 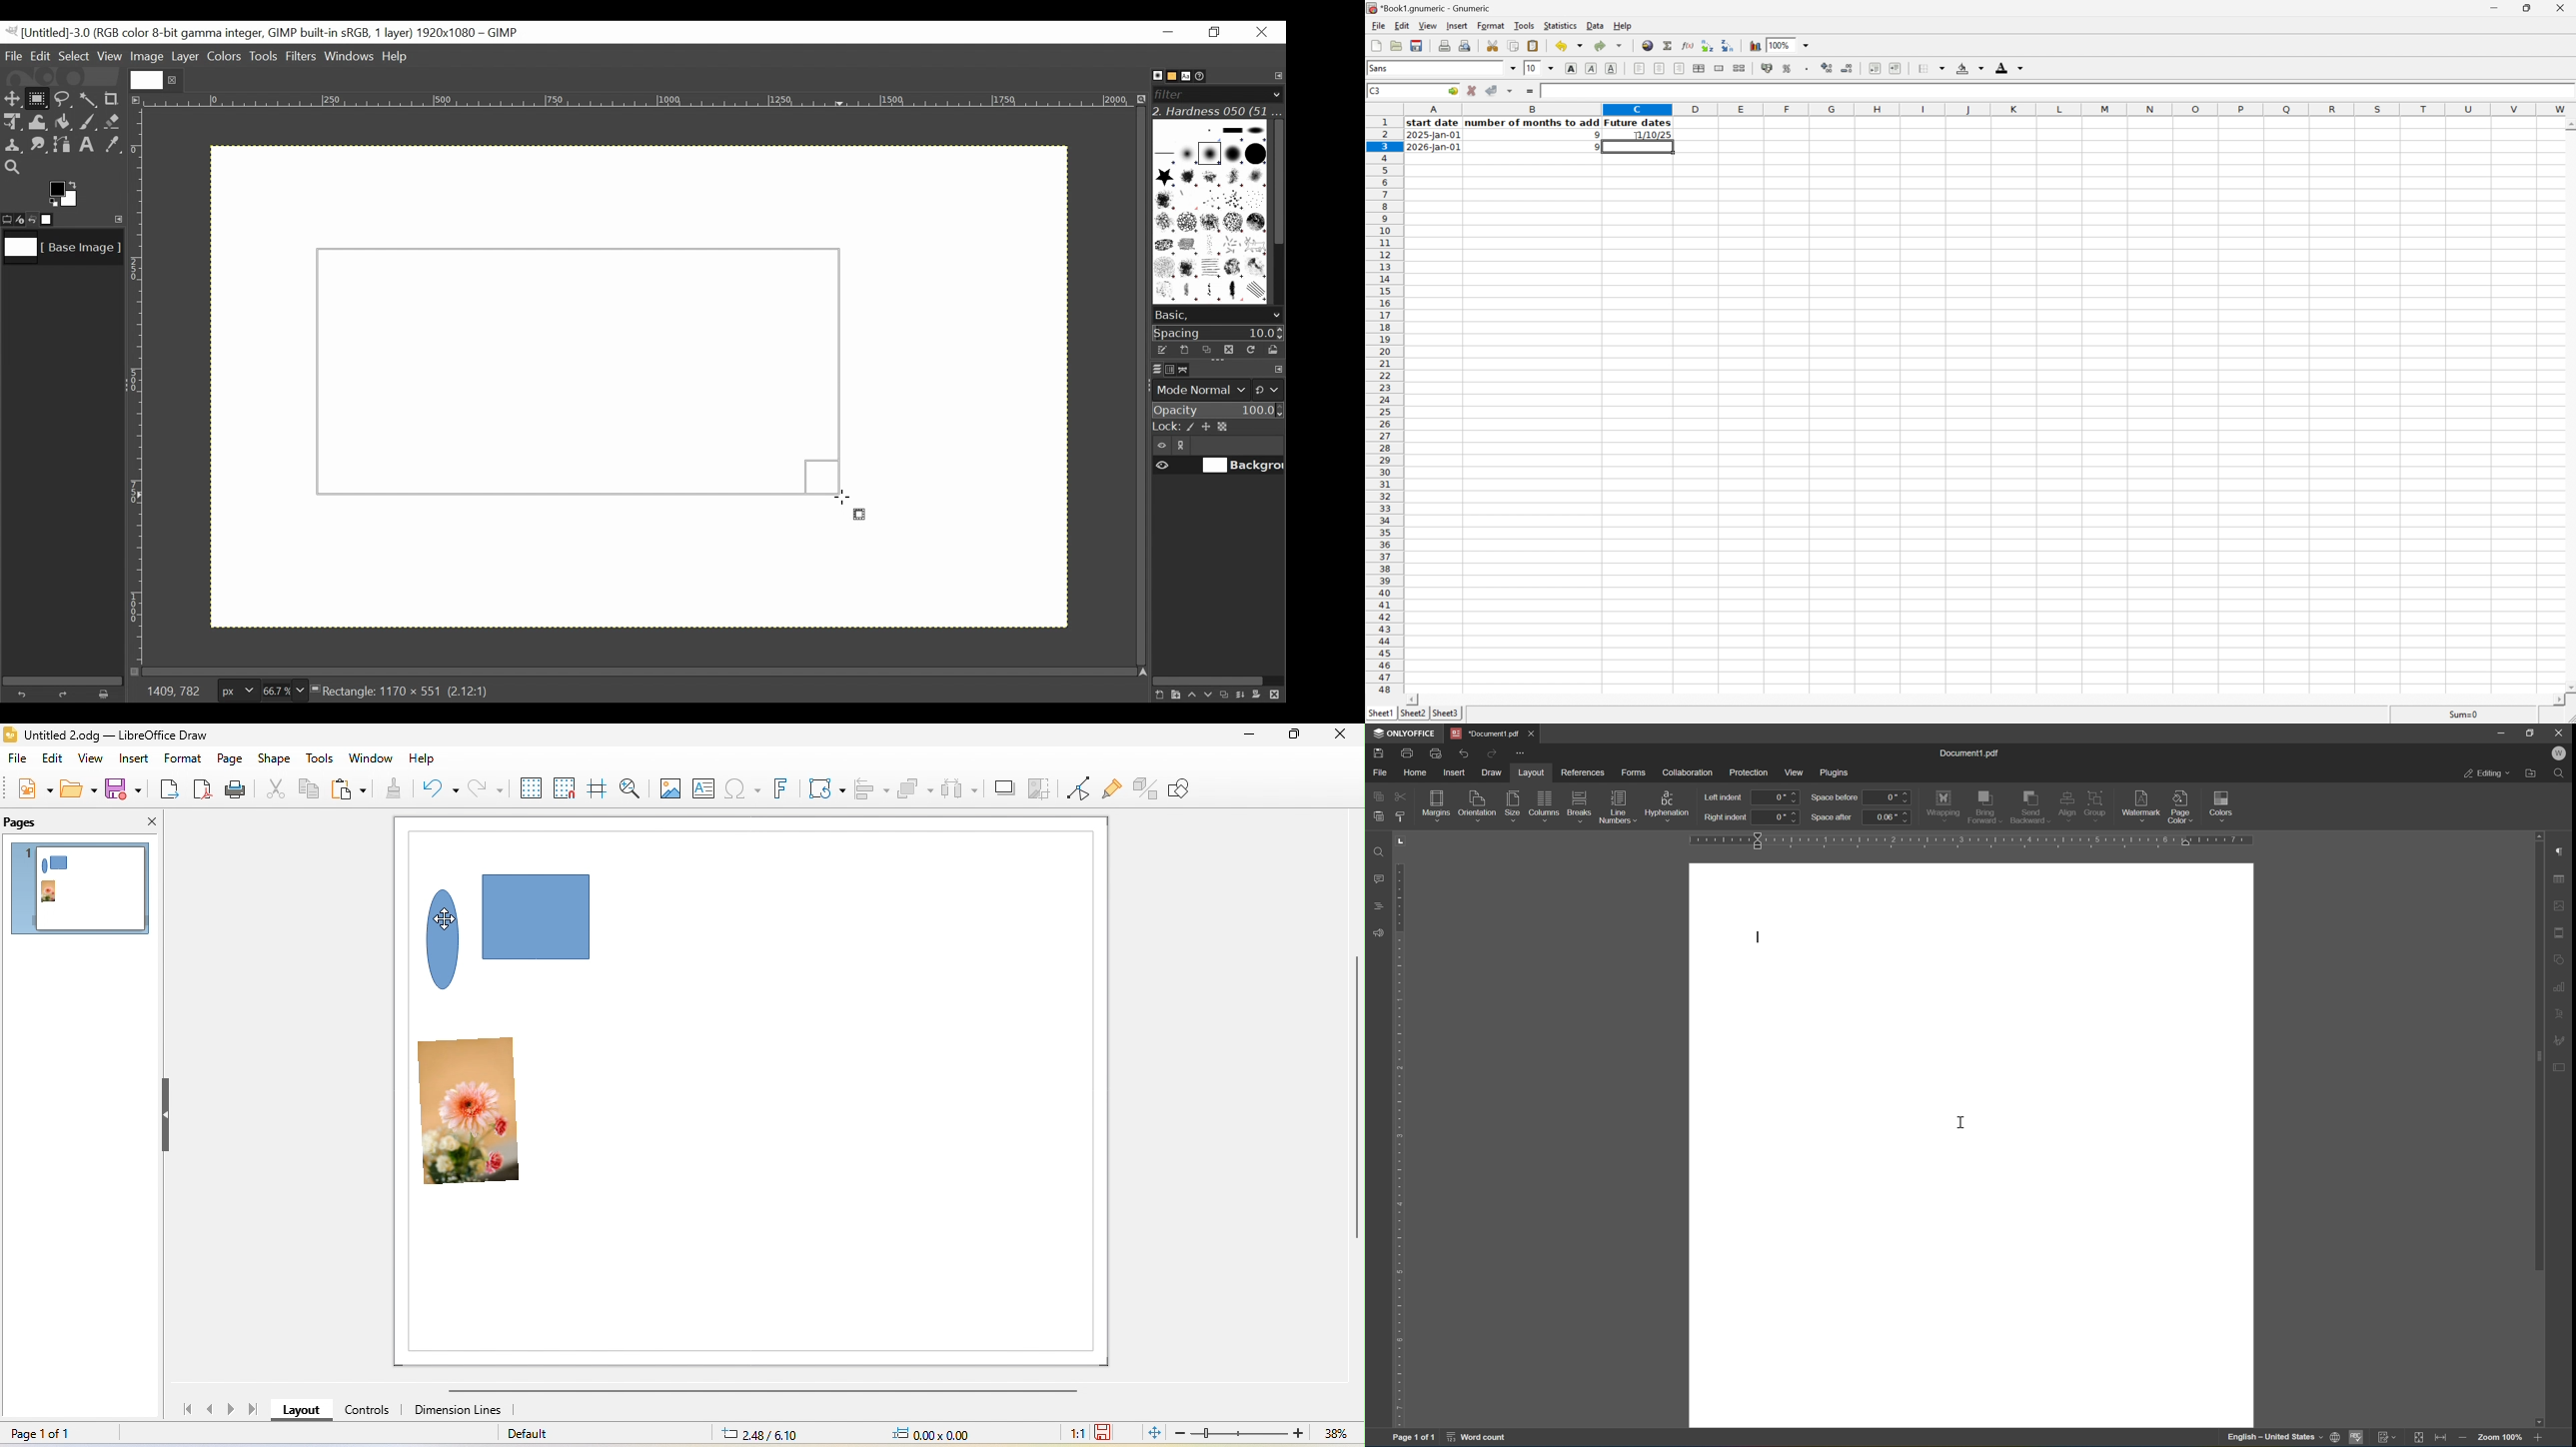 What do you see at coordinates (1593, 134) in the screenshot?
I see `9` at bounding box center [1593, 134].